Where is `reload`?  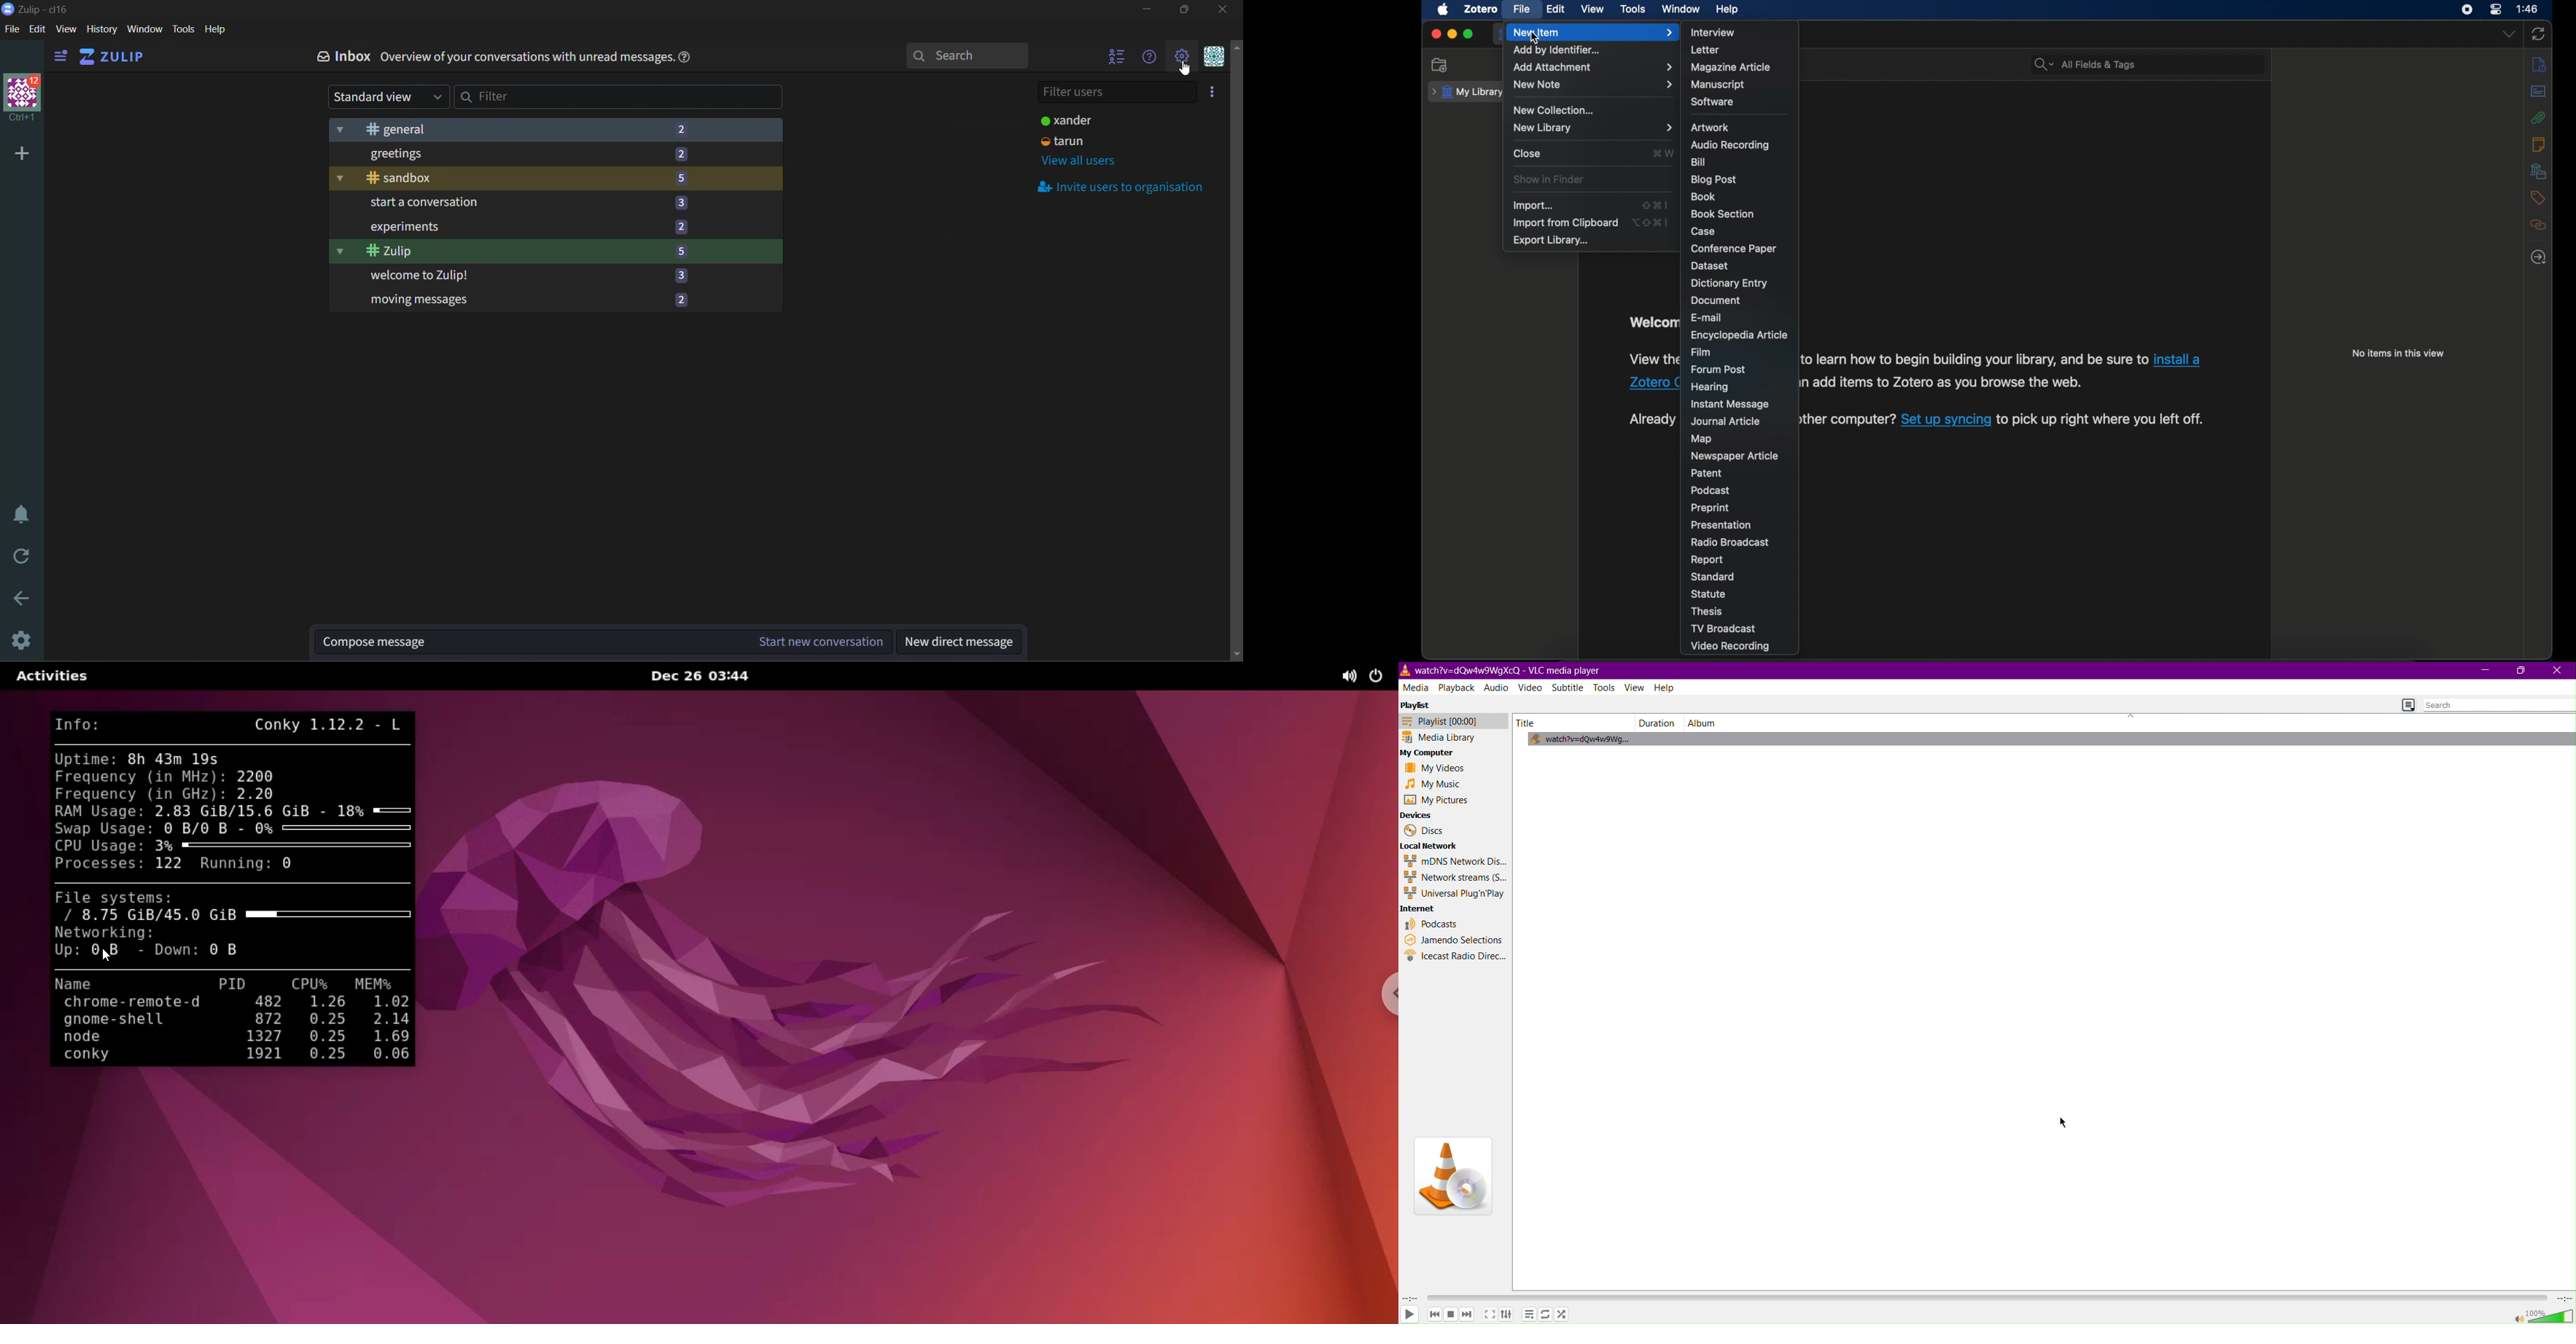 reload is located at coordinates (17, 558).